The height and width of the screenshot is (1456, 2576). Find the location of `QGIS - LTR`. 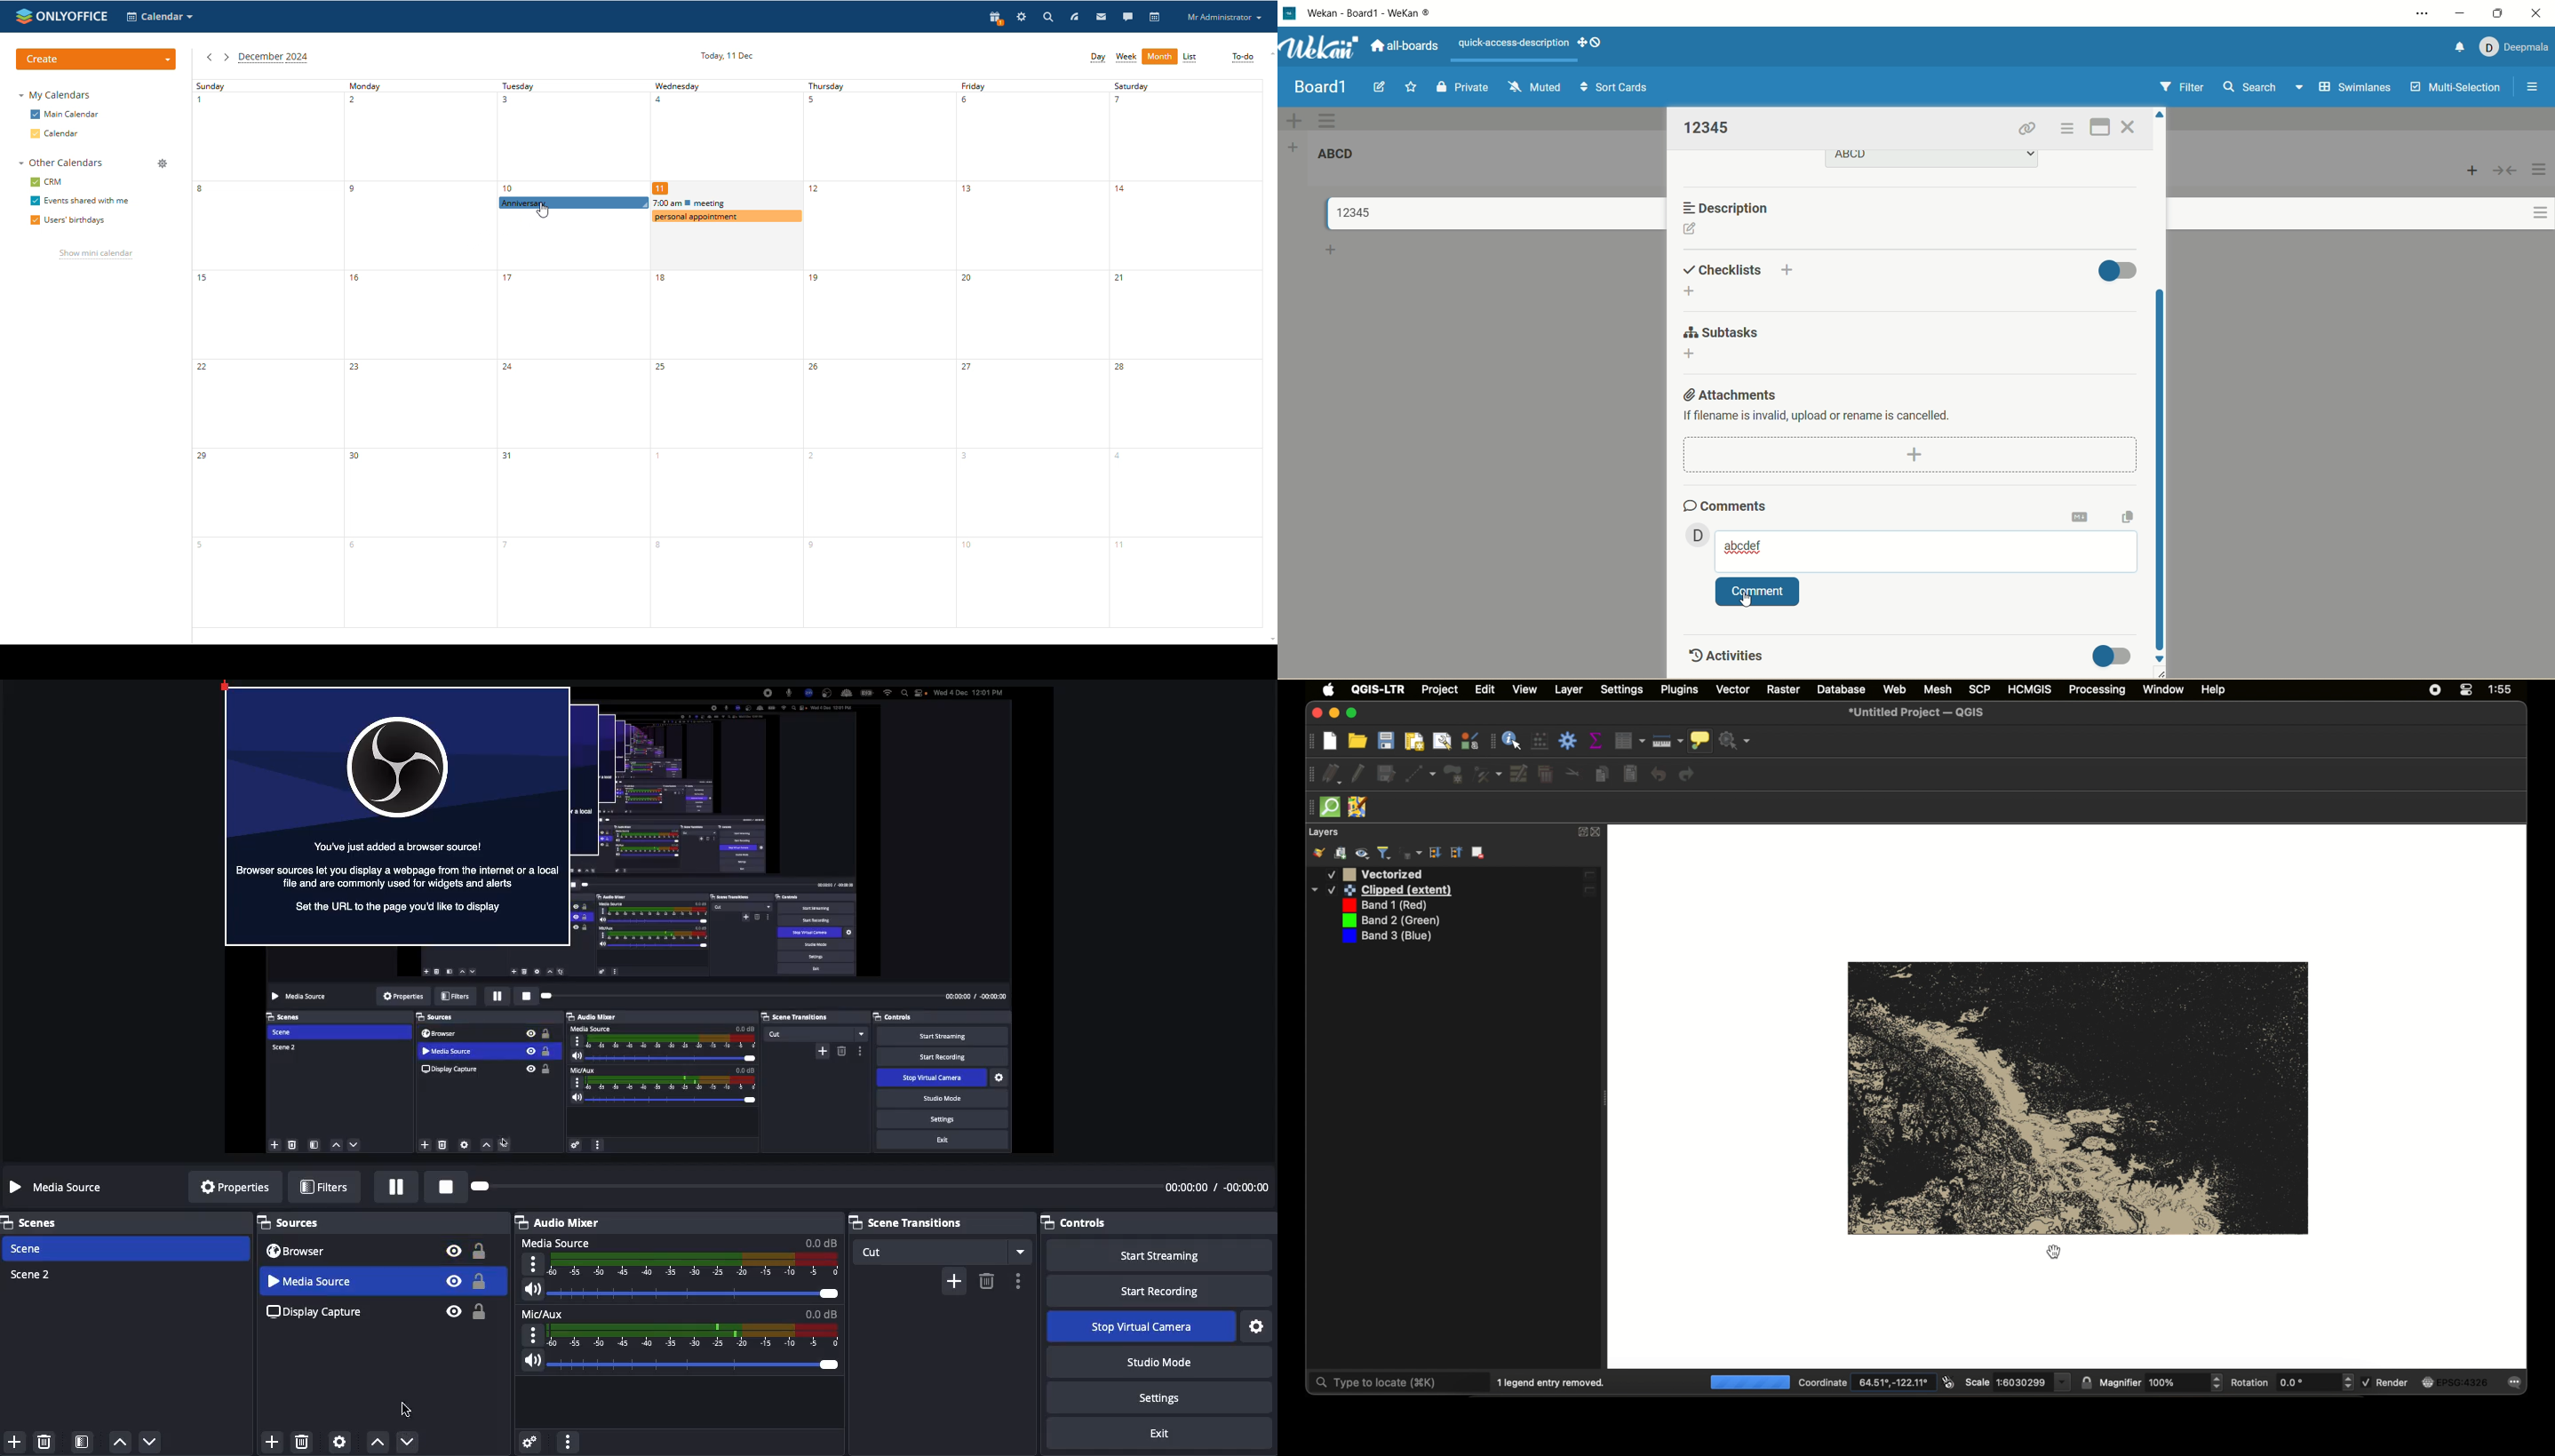

QGIS - LTR is located at coordinates (1378, 689).